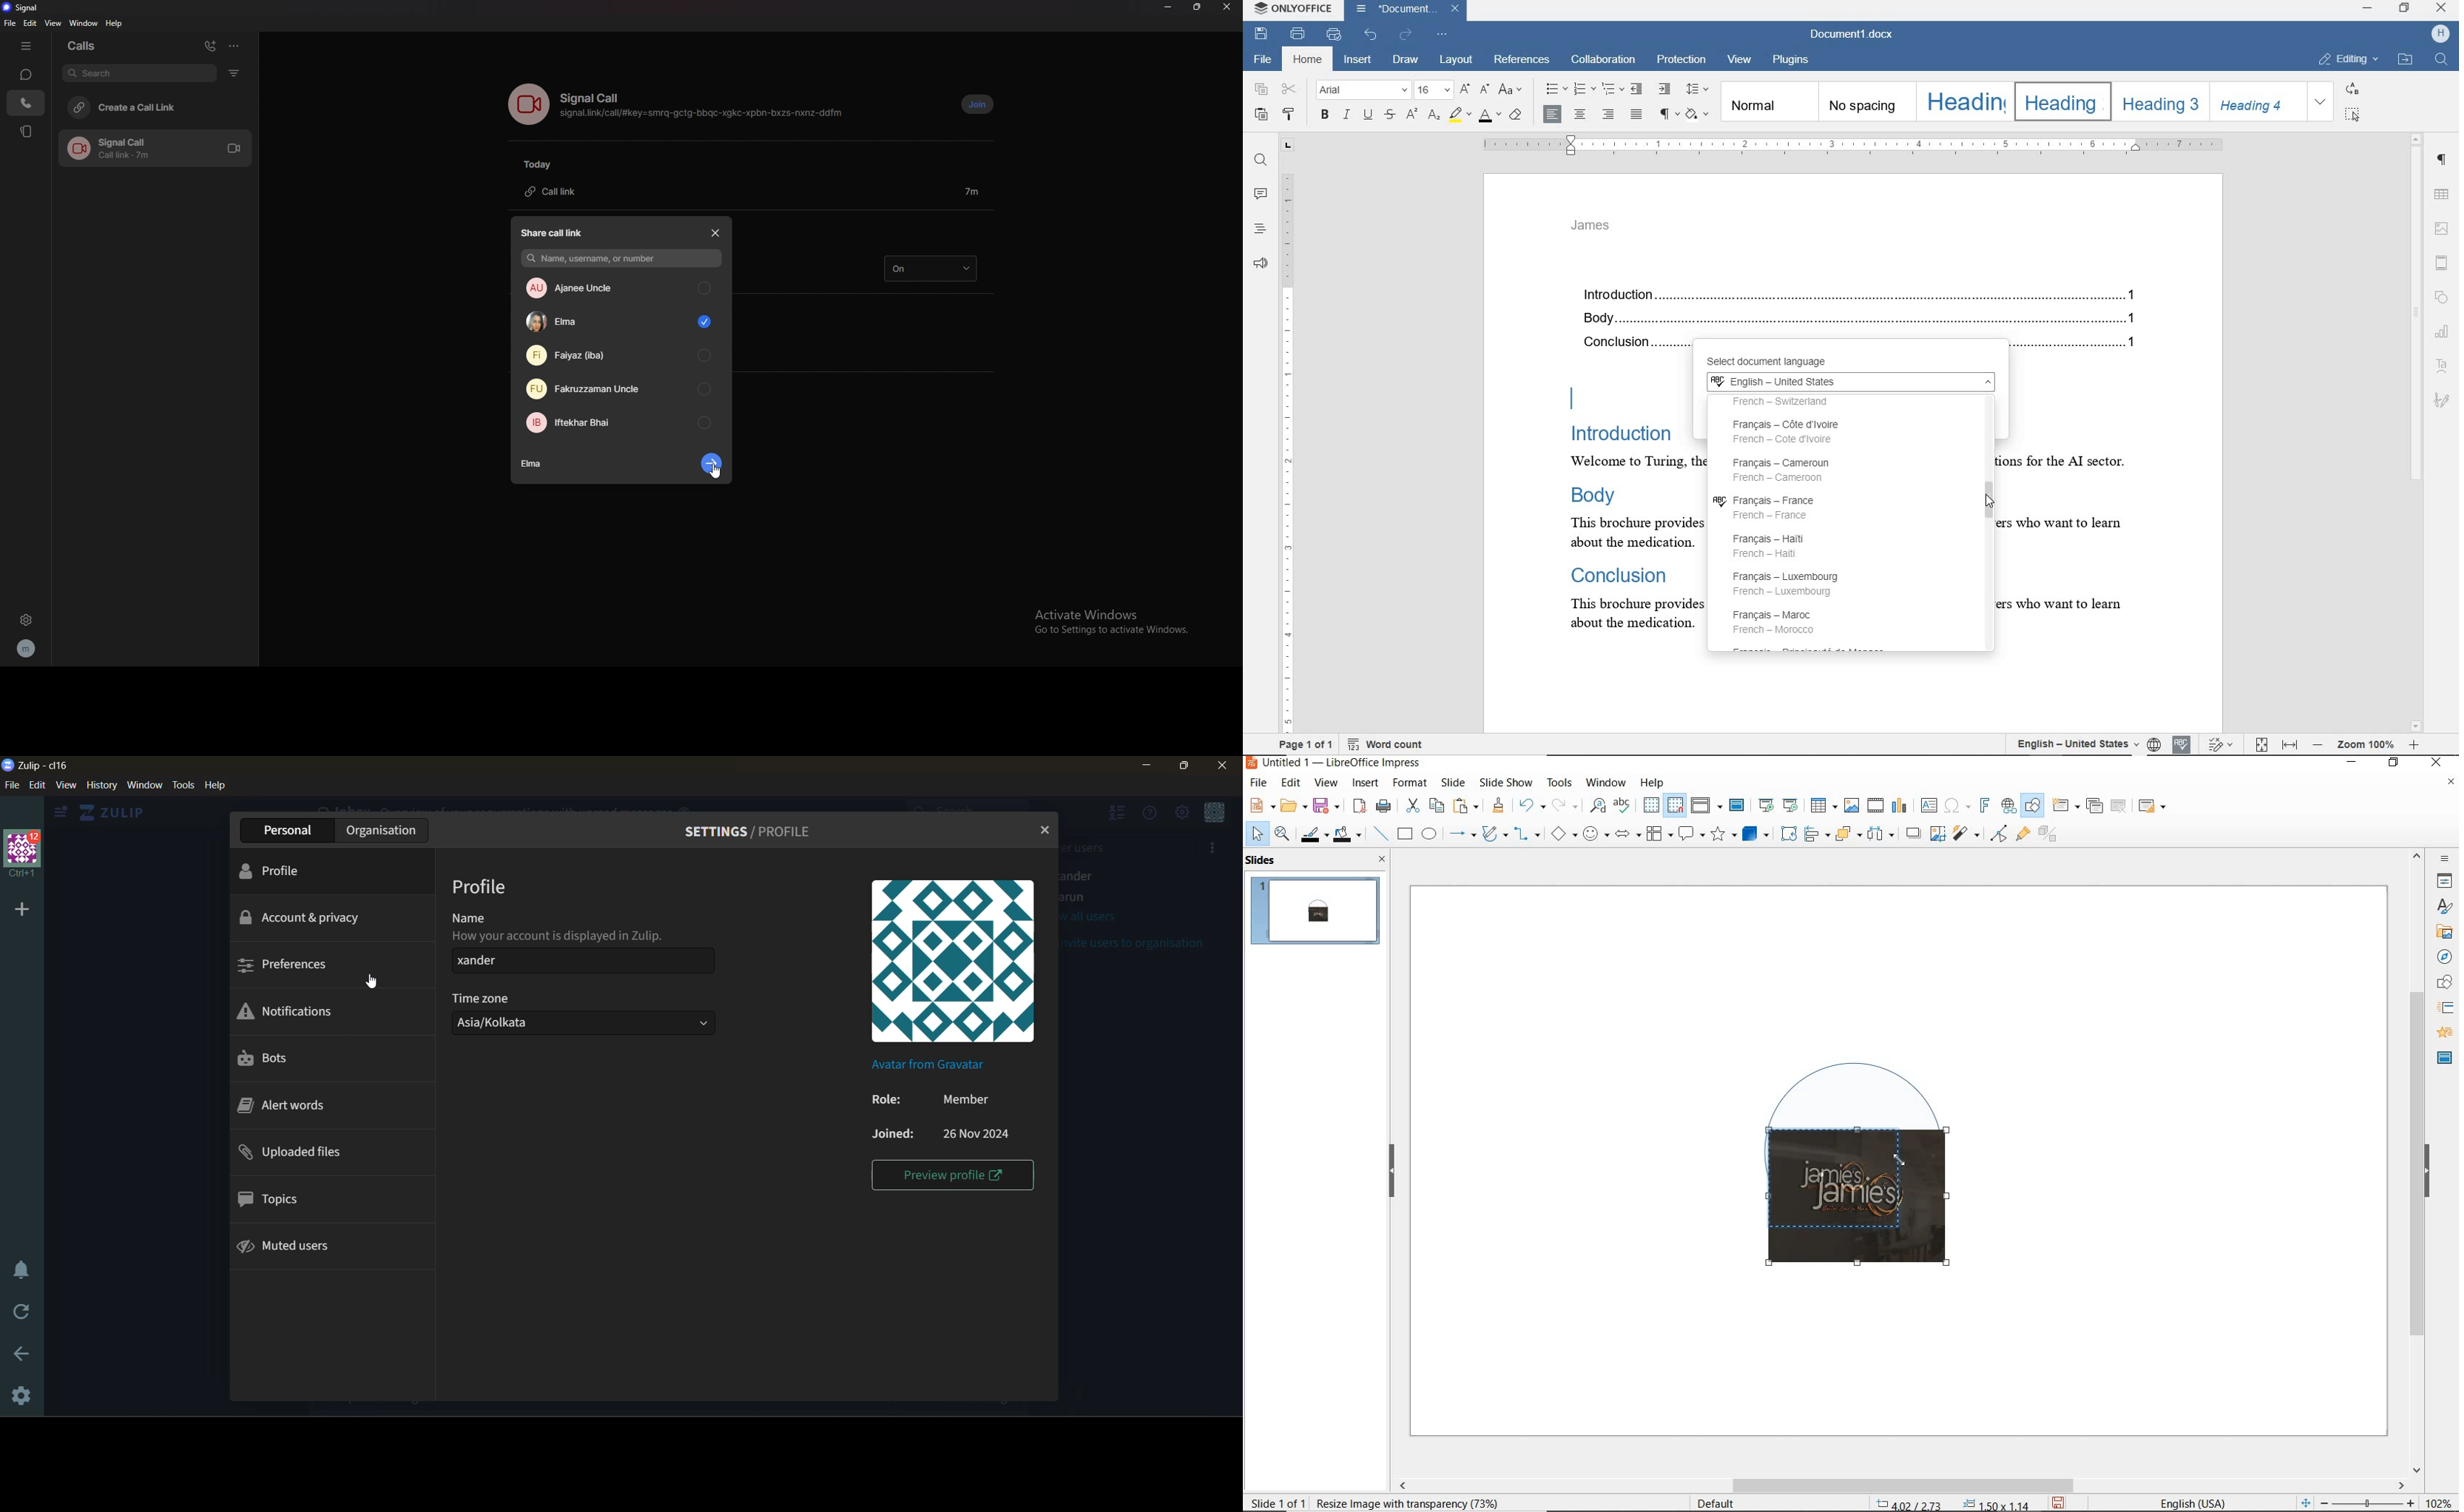  Describe the element at coordinates (1383, 805) in the screenshot. I see `print` at that location.